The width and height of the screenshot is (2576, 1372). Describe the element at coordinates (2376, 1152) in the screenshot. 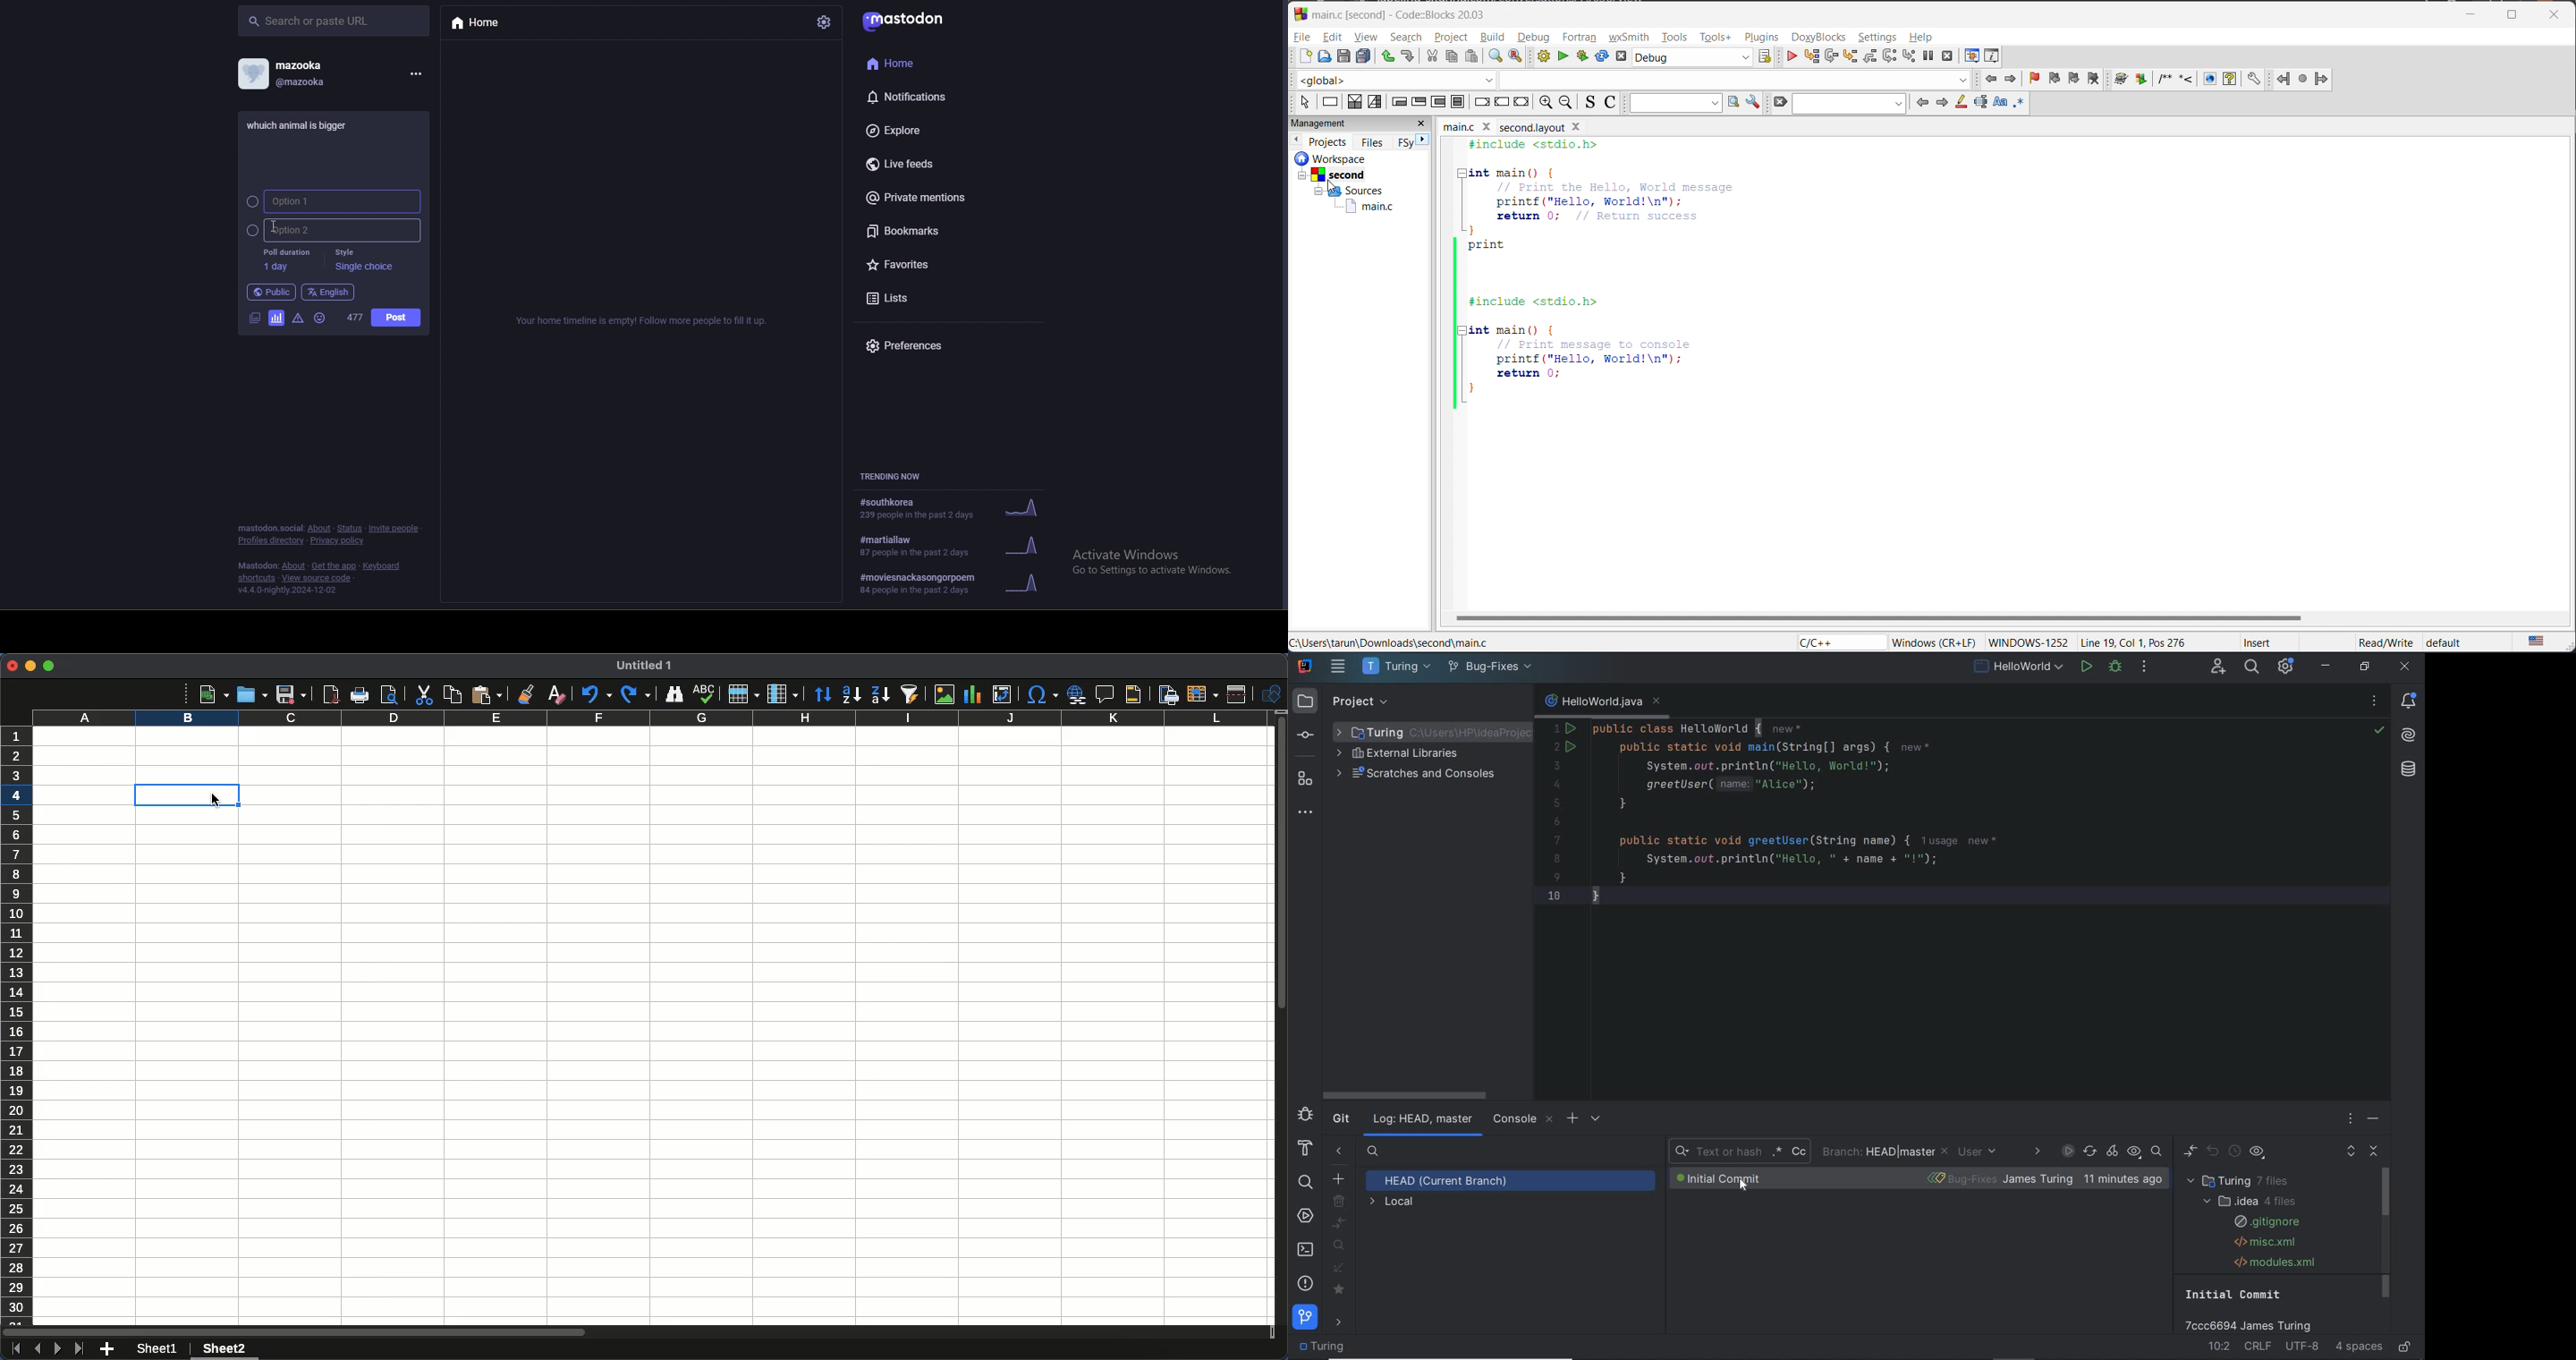

I see `collapse all` at that location.